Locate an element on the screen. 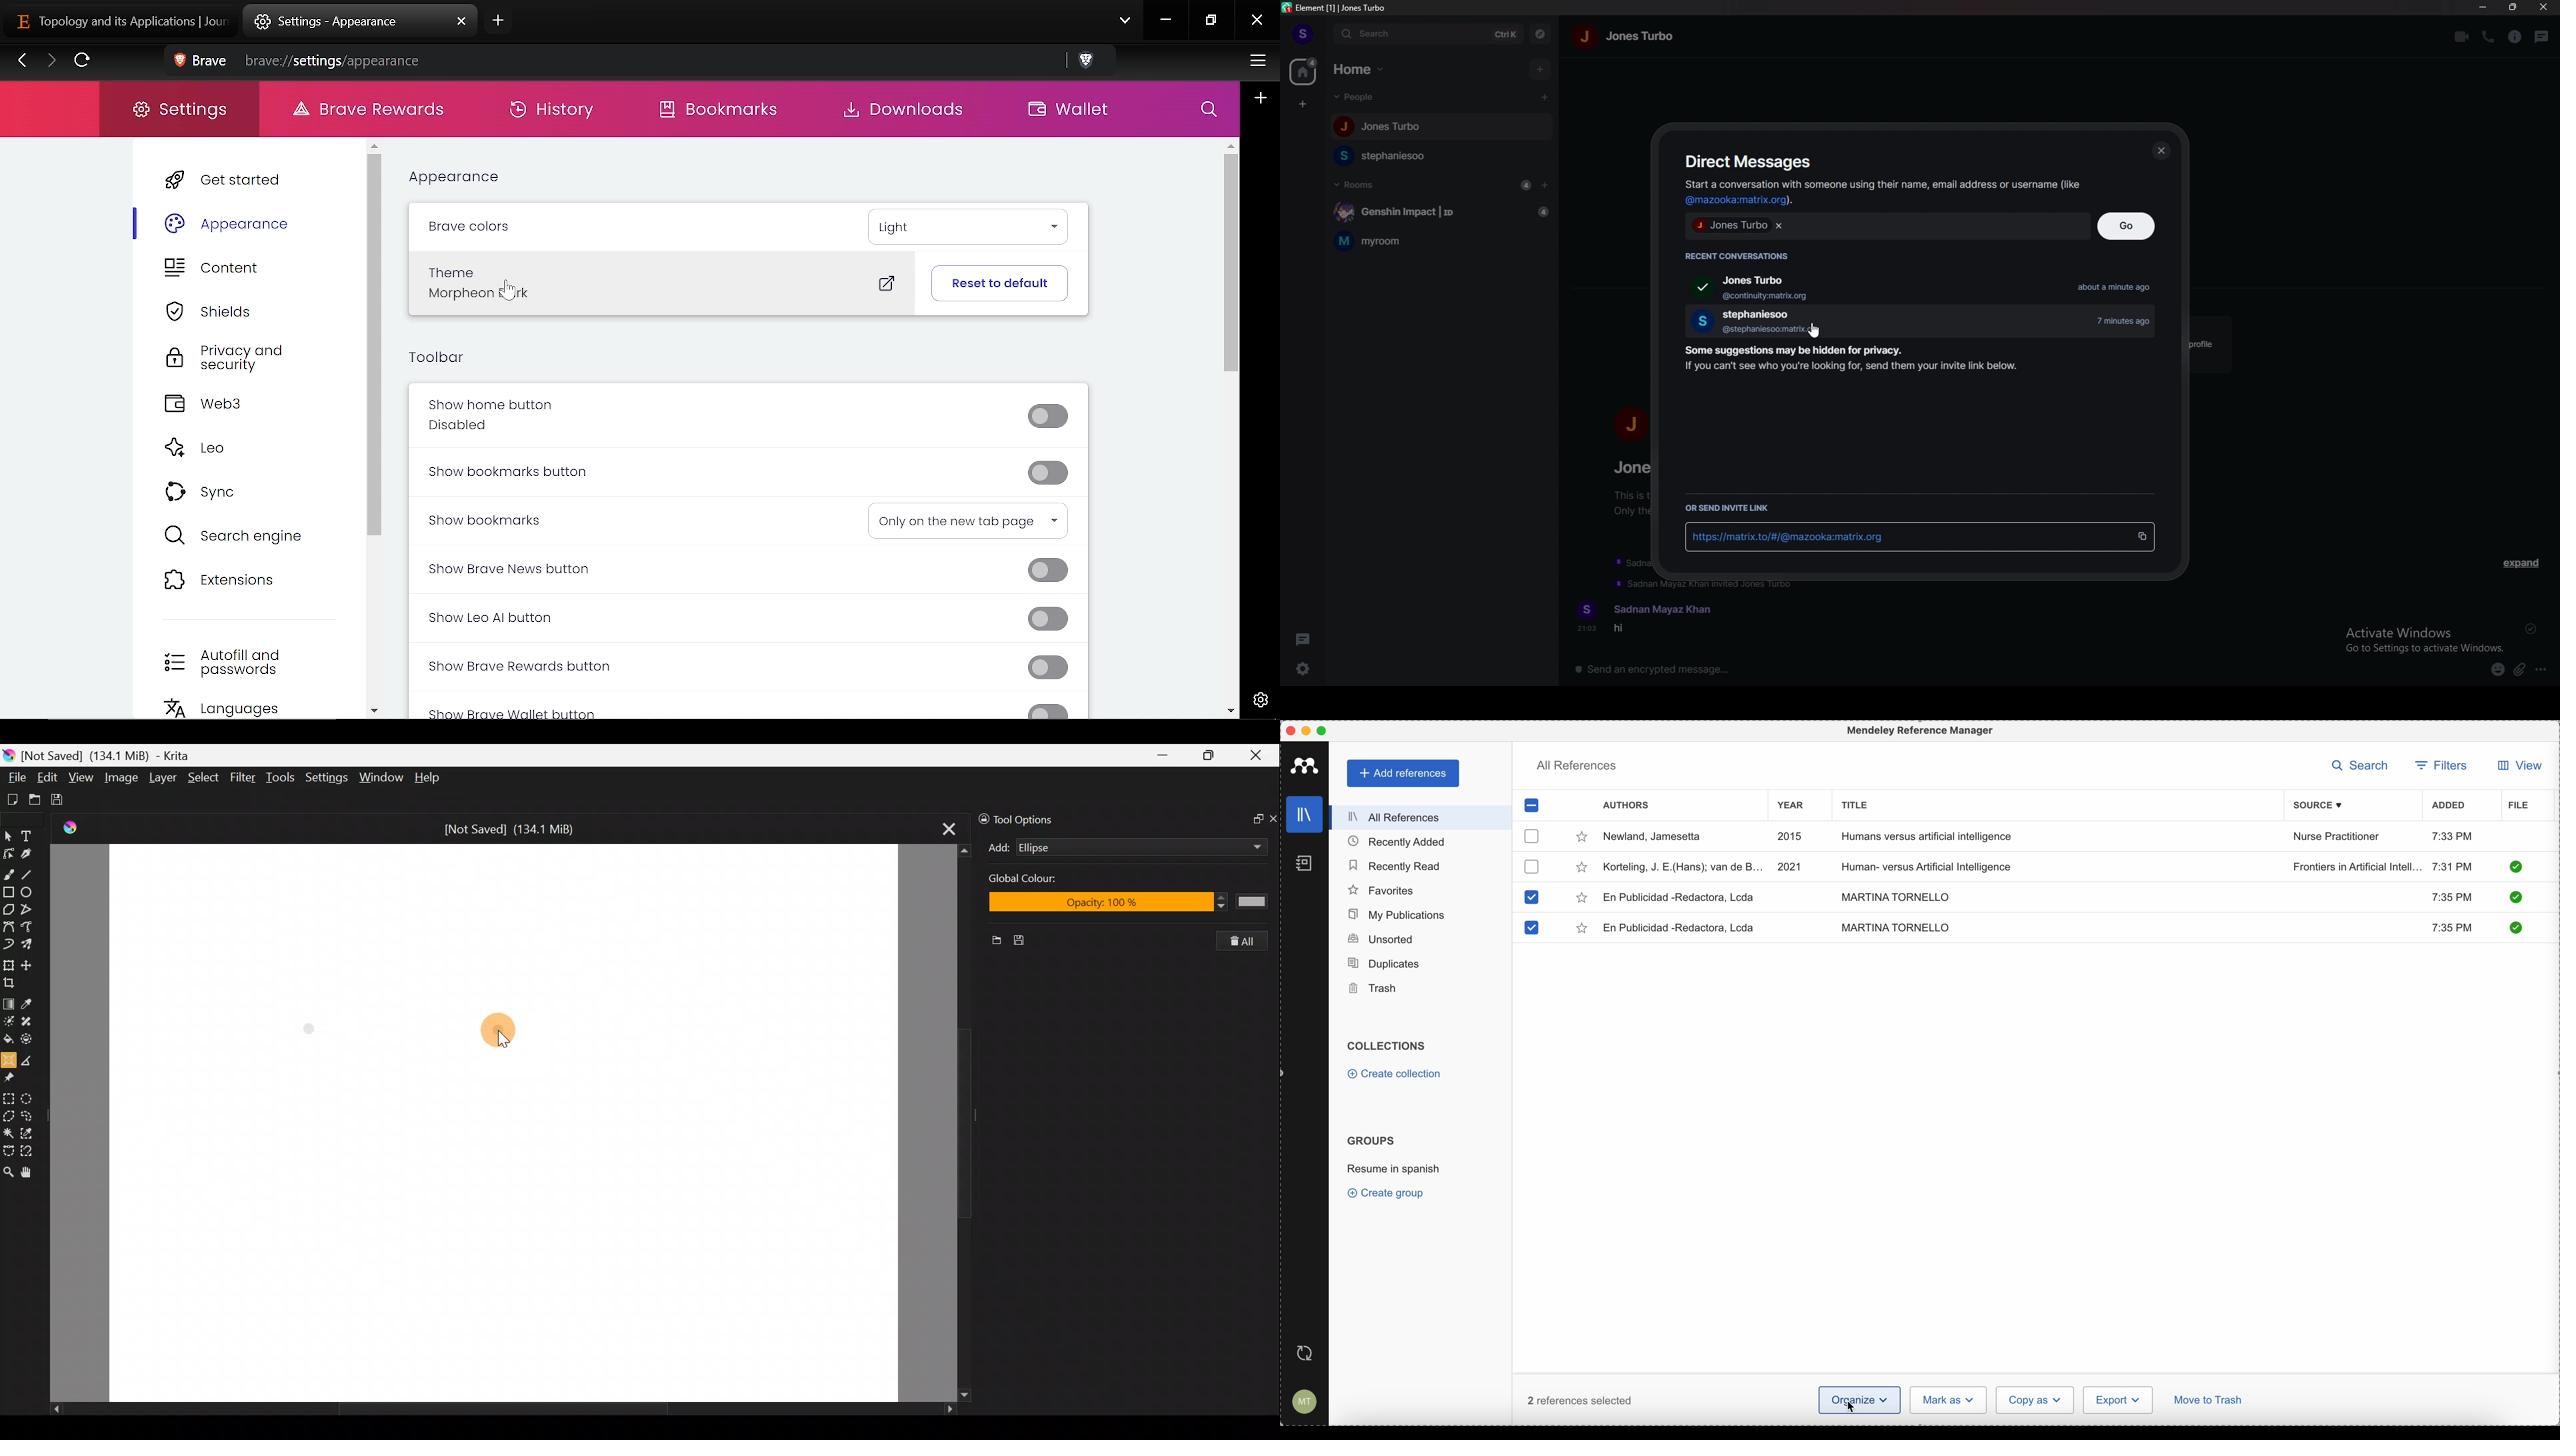 The width and height of the screenshot is (2576, 1456). Float docker is located at coordinates (1252, 820).